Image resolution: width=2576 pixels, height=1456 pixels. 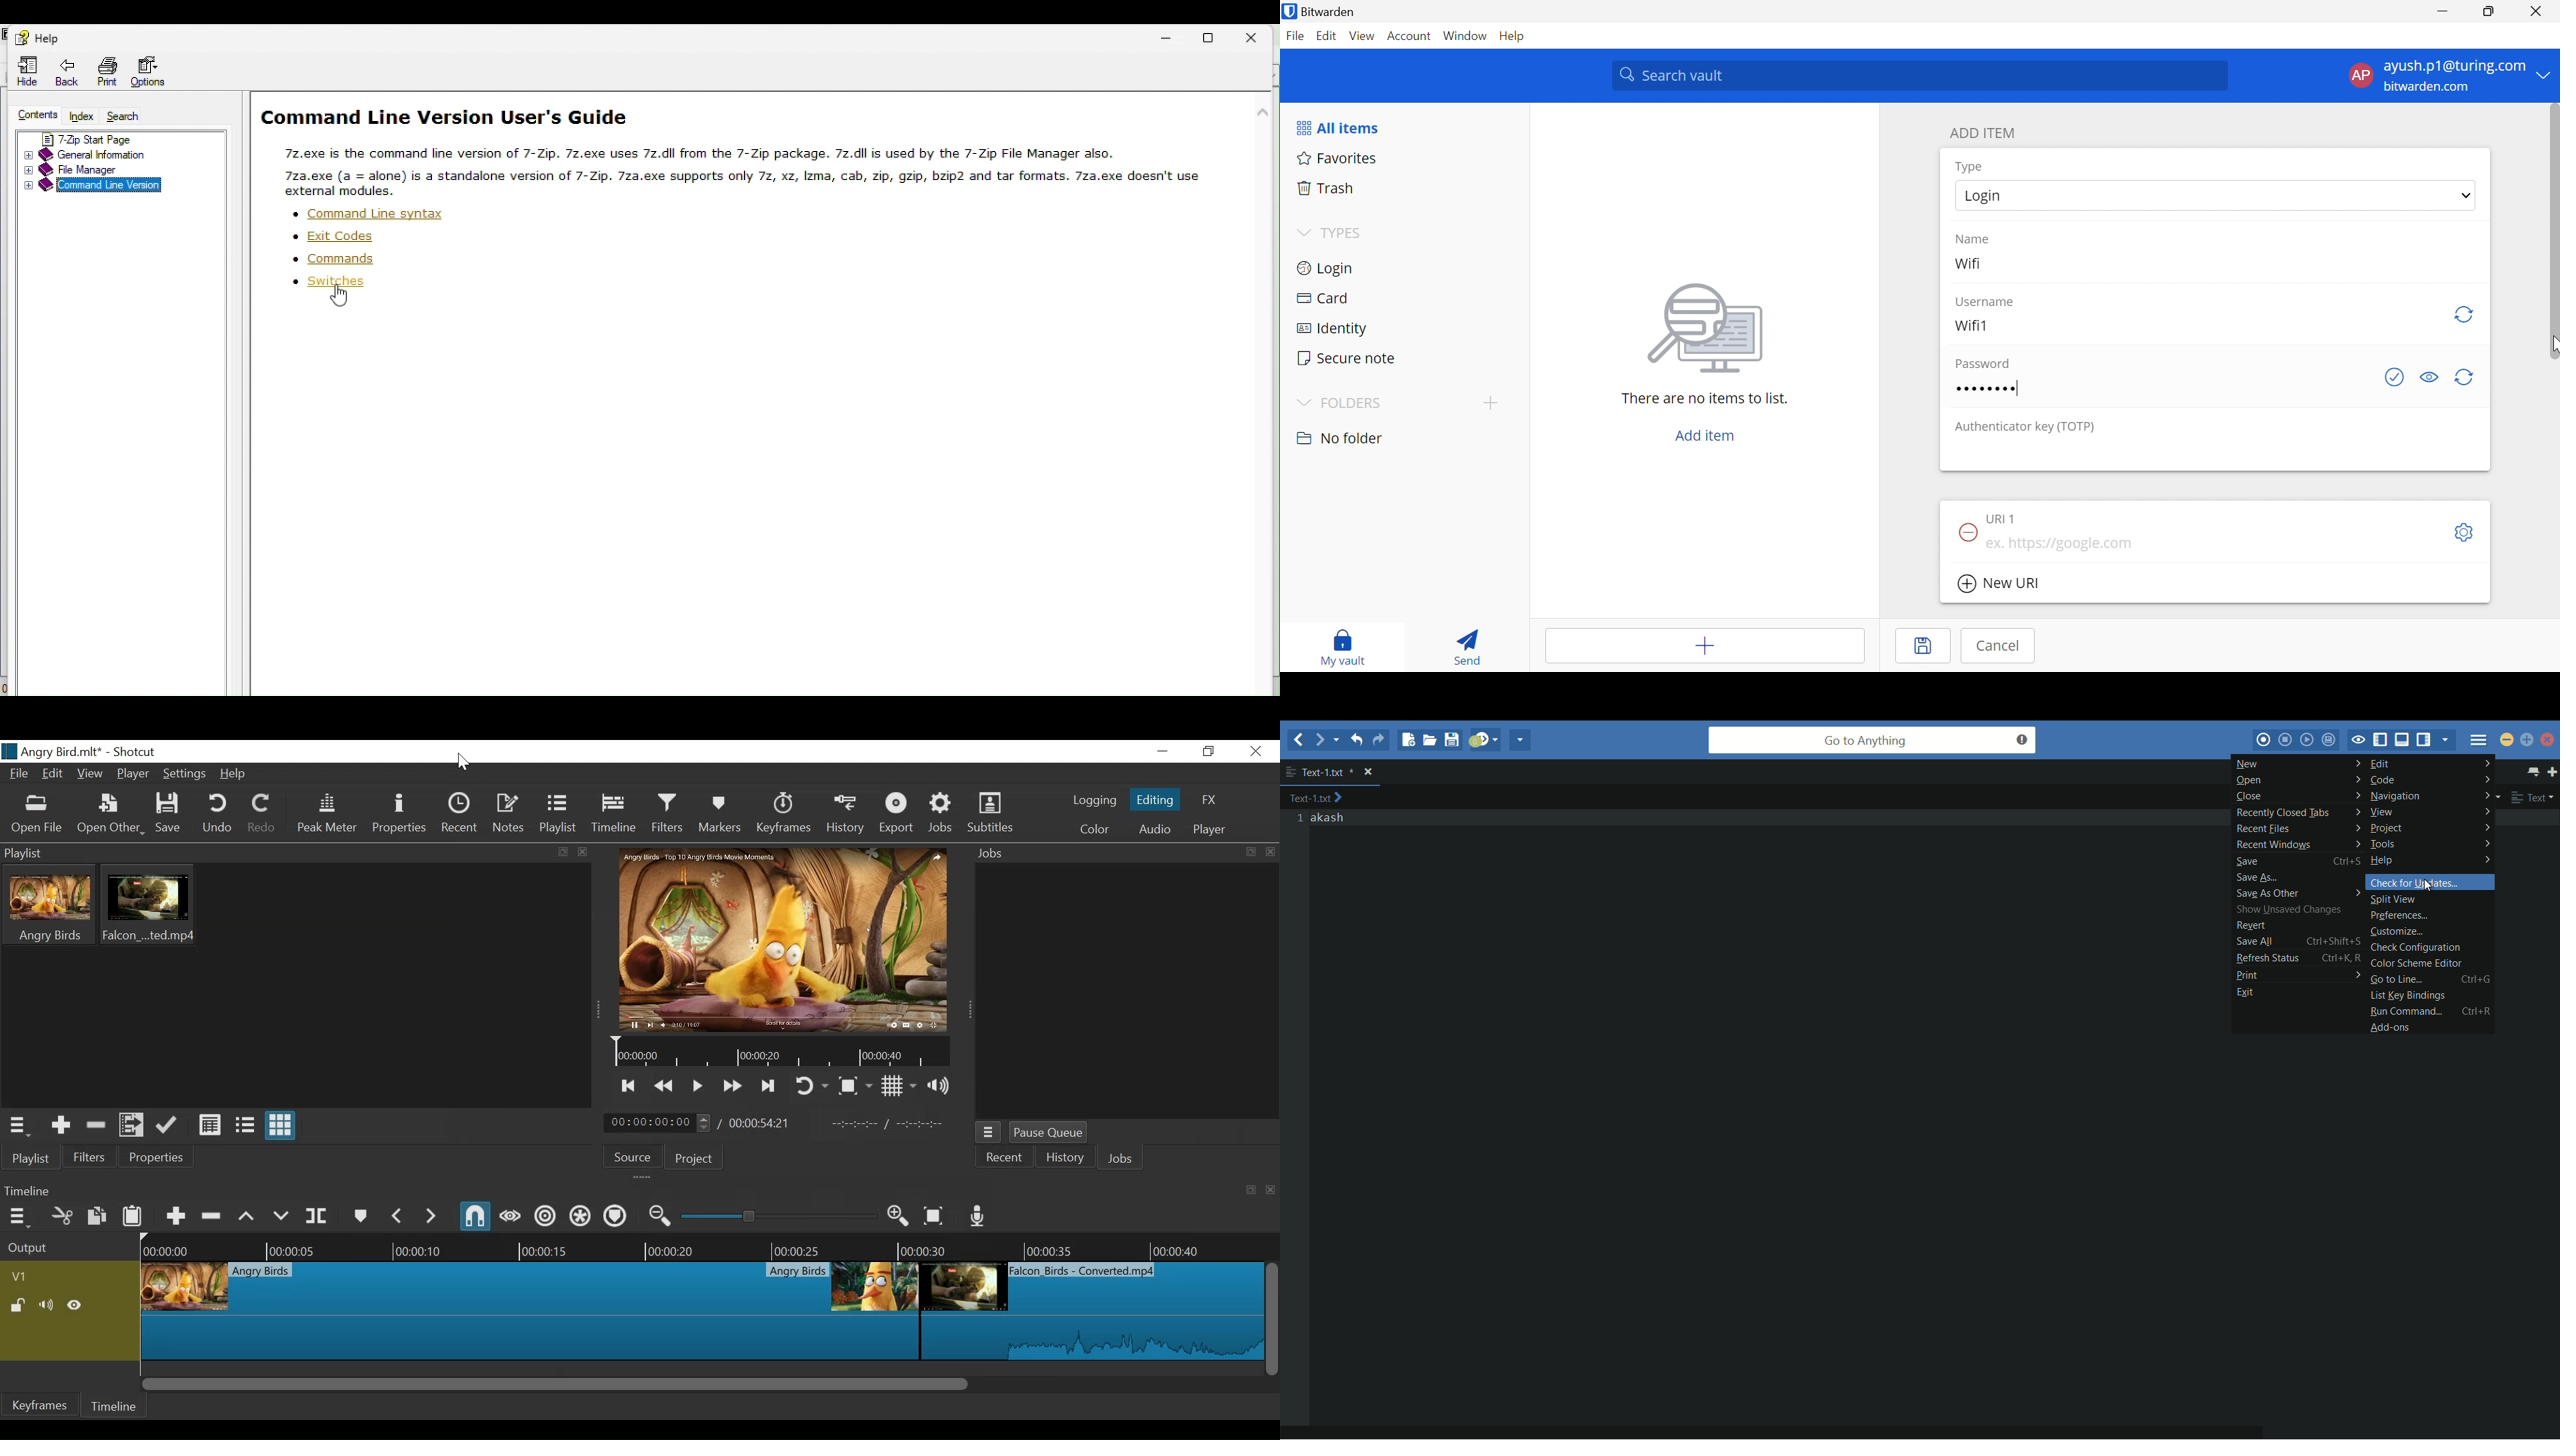 I want to click on Jobs Panel, so click(x=1129, y=993).